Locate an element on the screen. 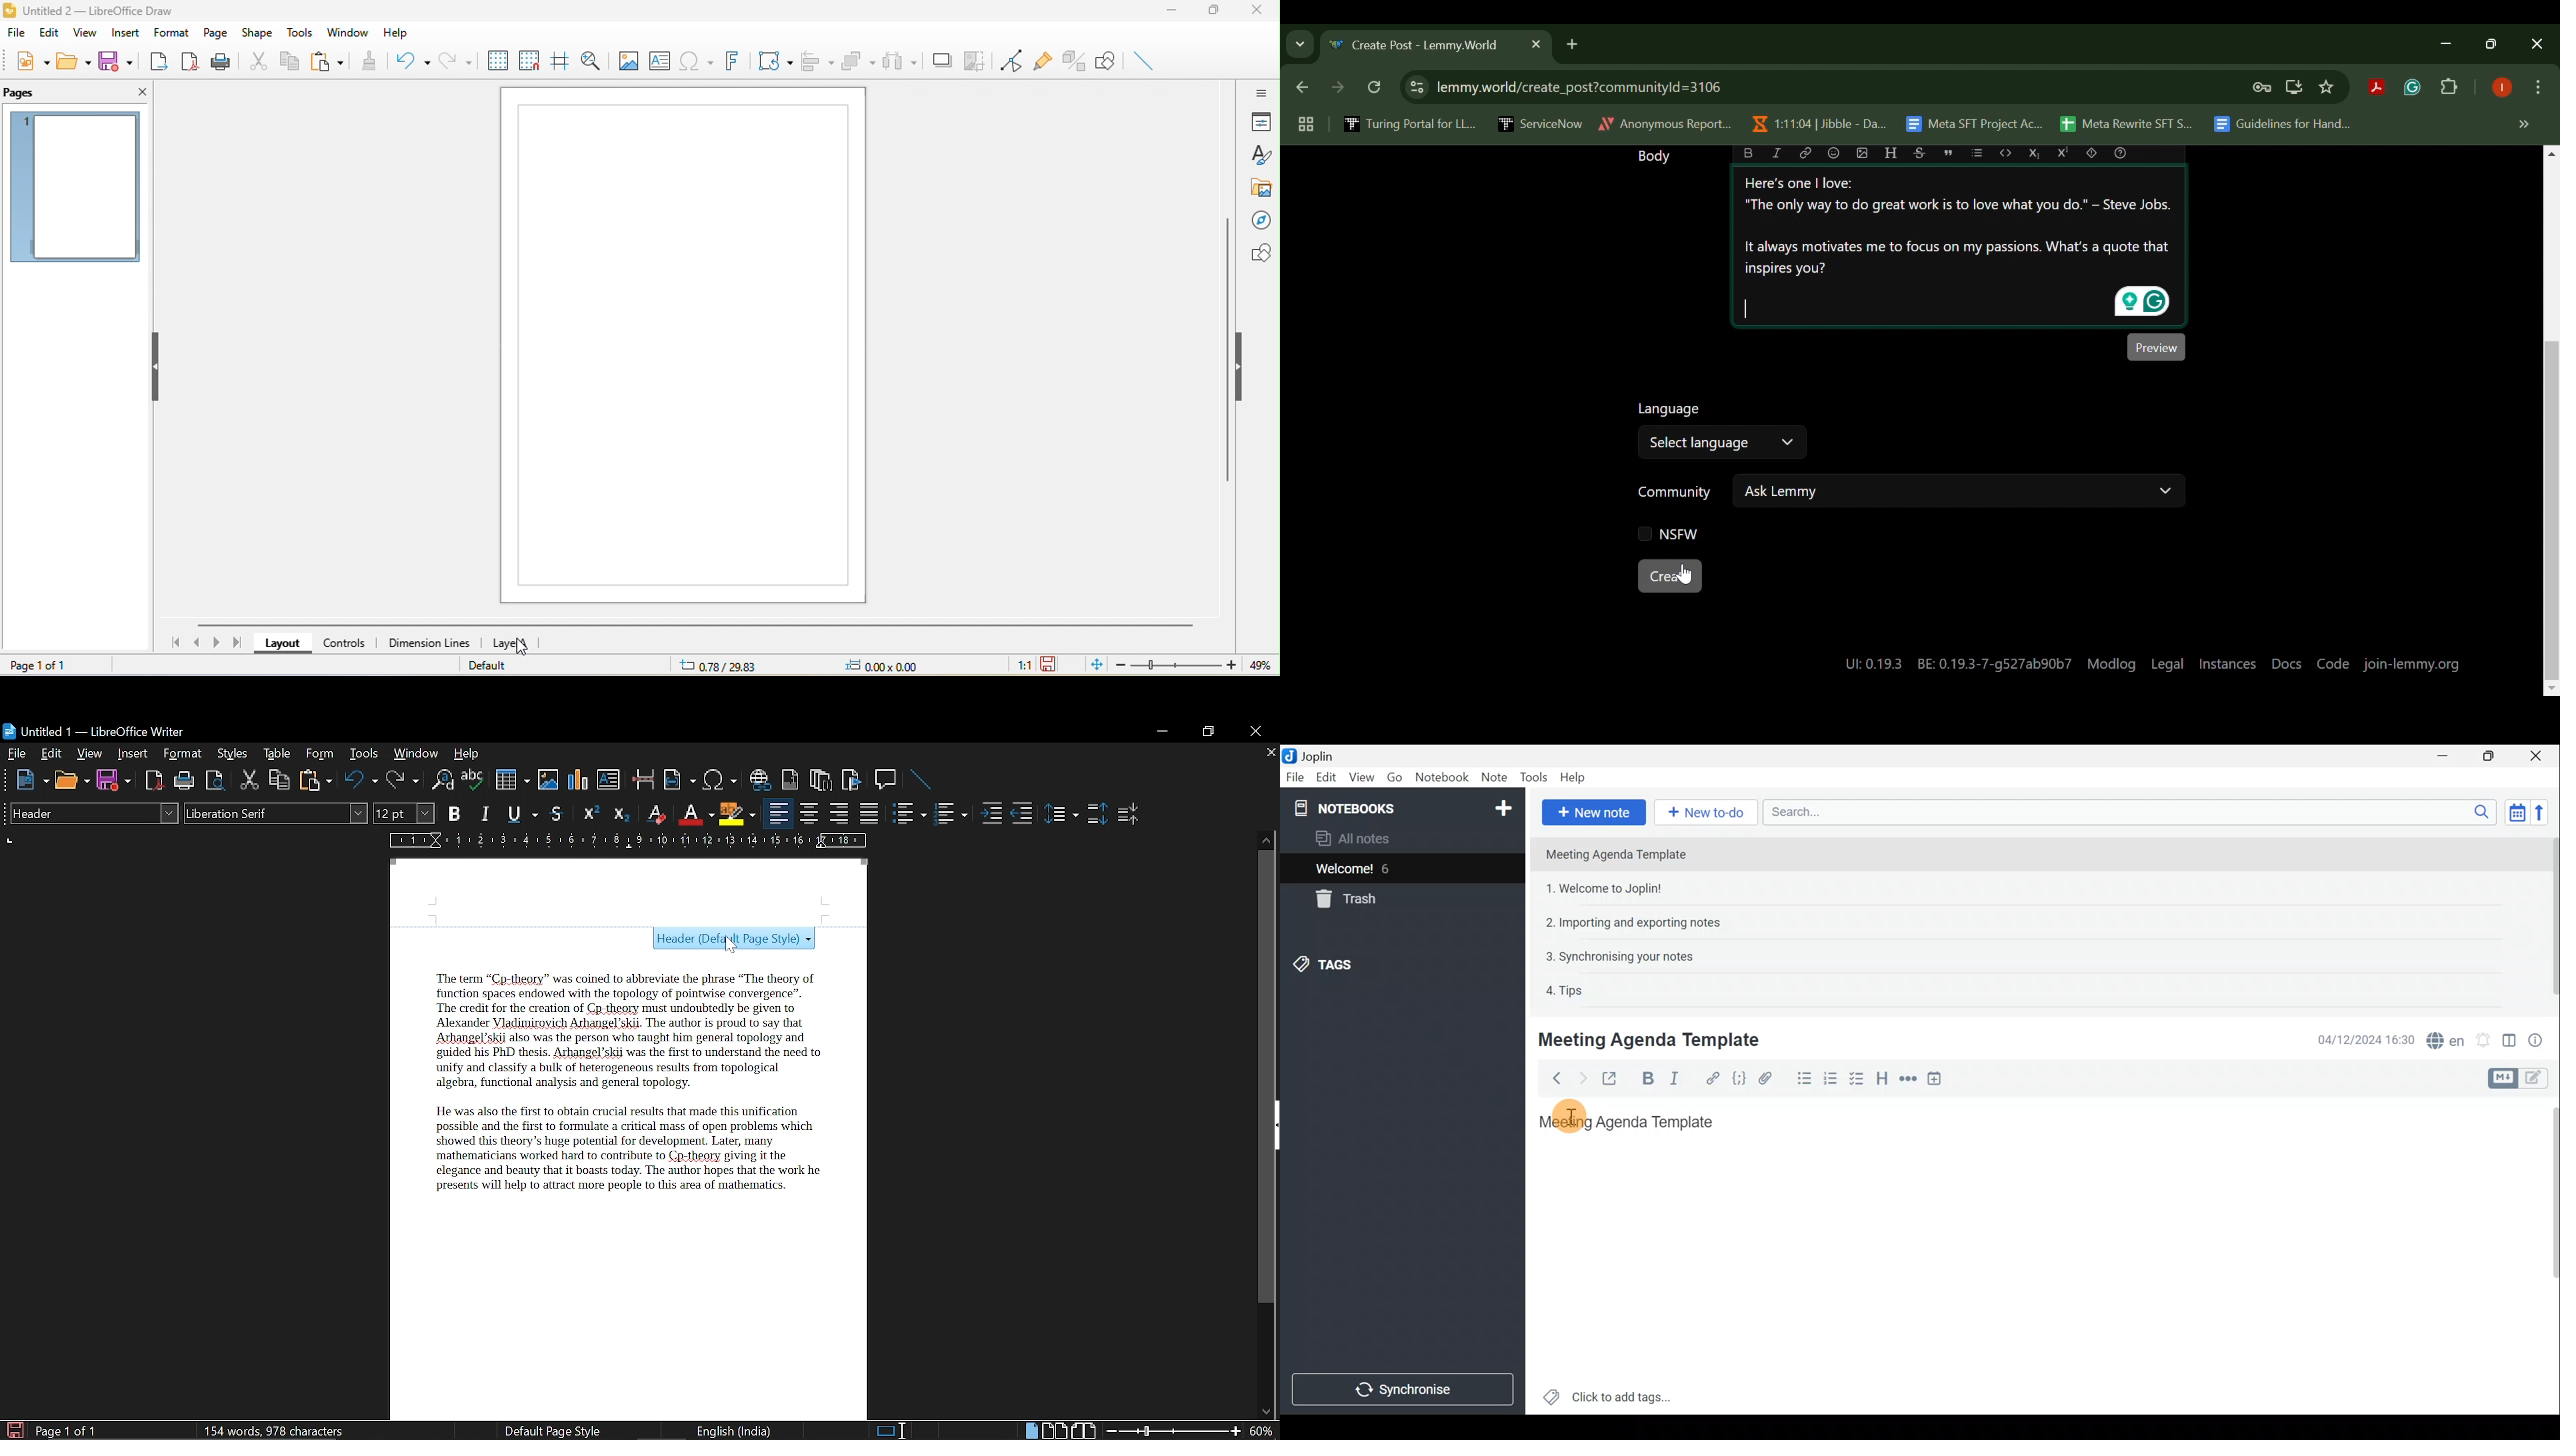 This screenshot has height=1456, width=2576. hide is located at coordinates (1246, 365).